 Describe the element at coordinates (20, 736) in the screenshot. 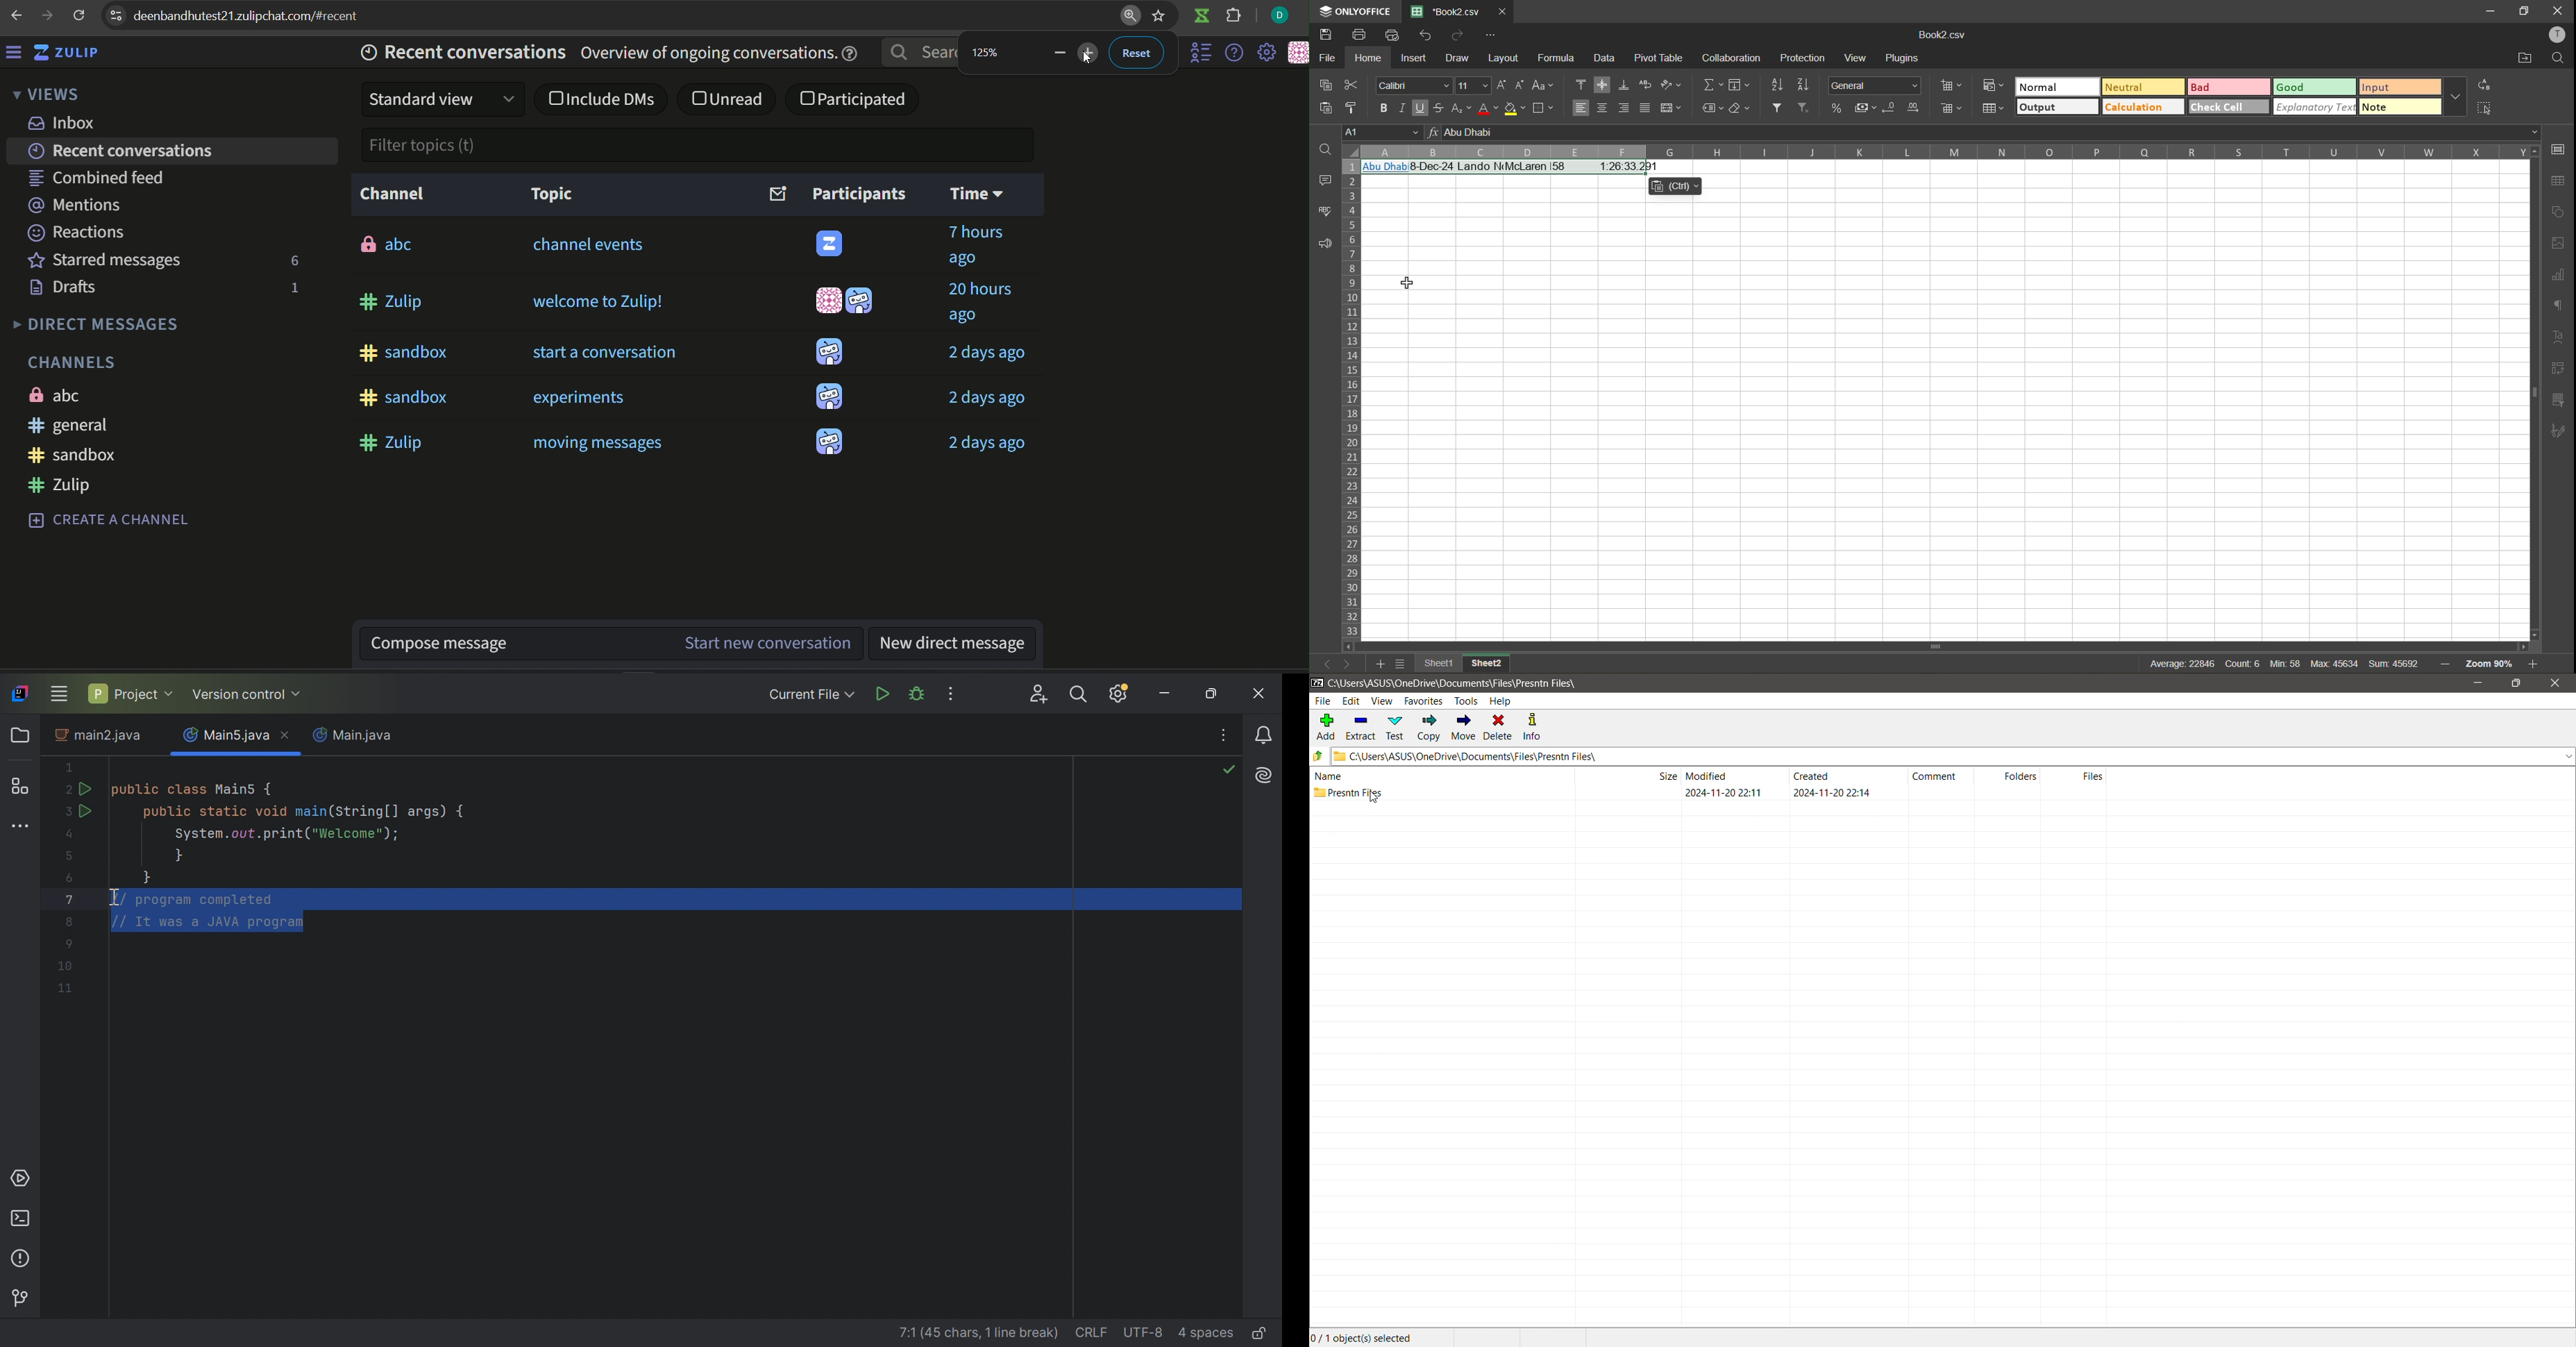

I see `Folder icon` at that location.